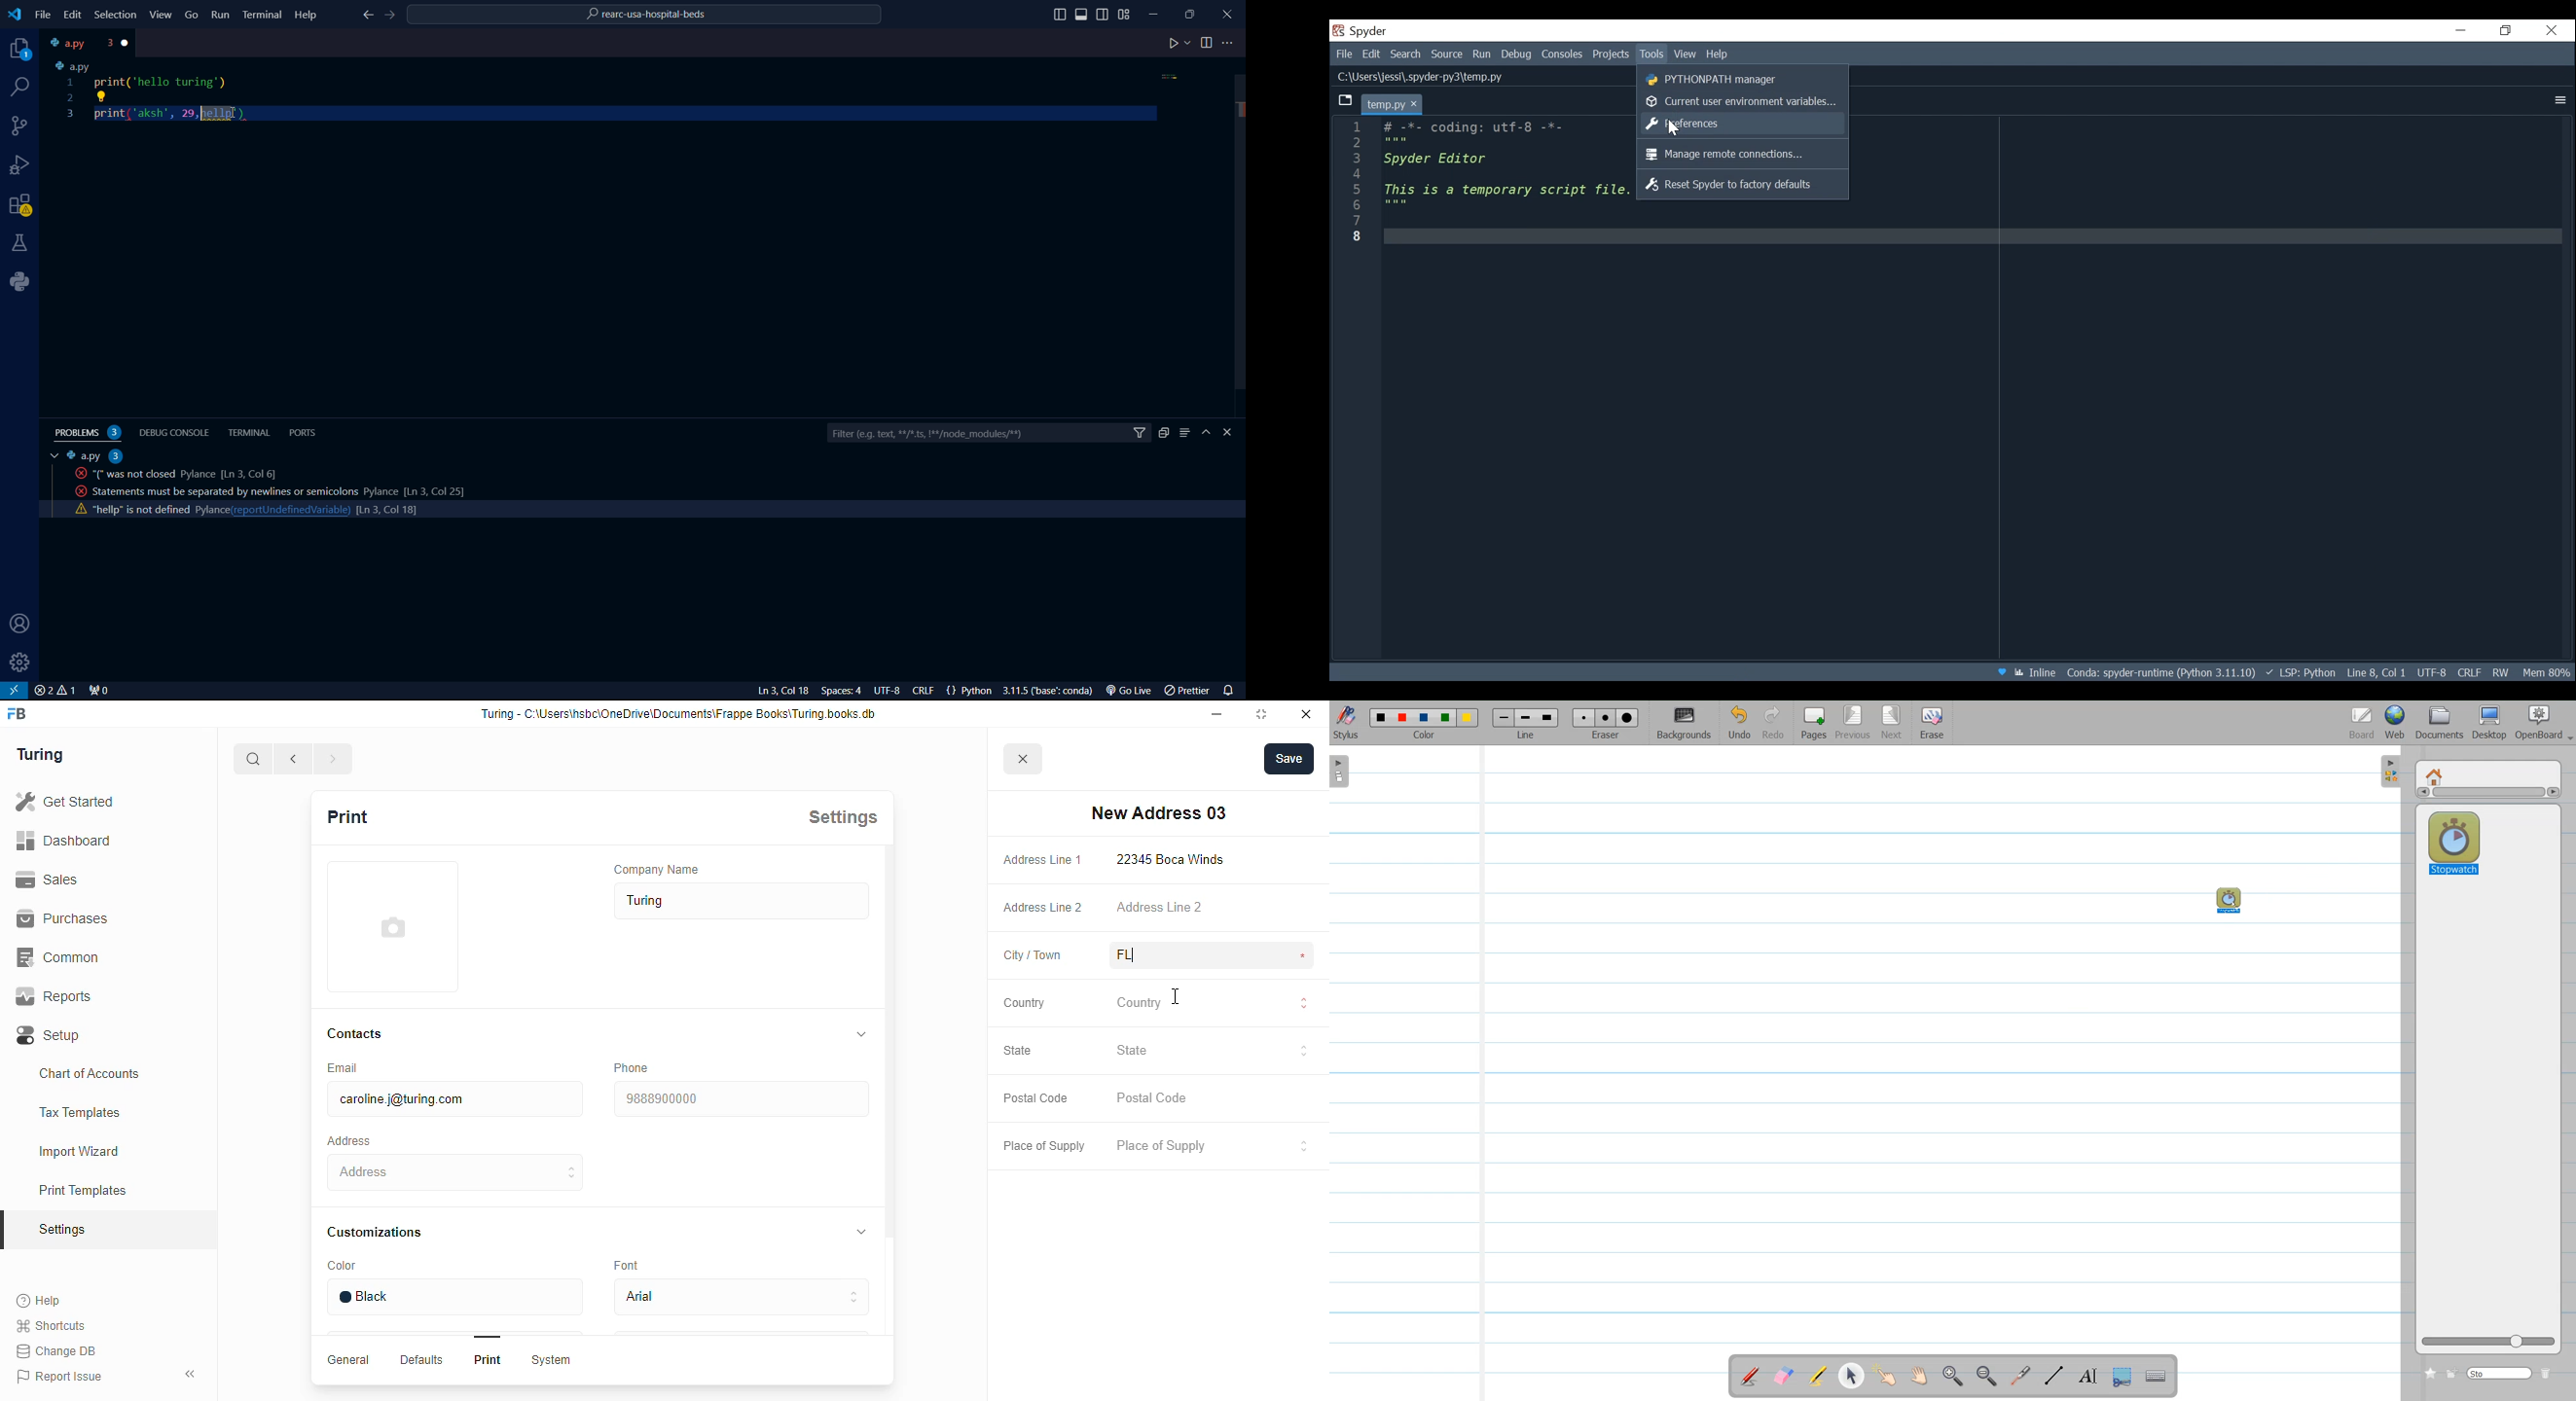 The image size is (2576, 1428). I want to click on minimize, so click(1217, 714).